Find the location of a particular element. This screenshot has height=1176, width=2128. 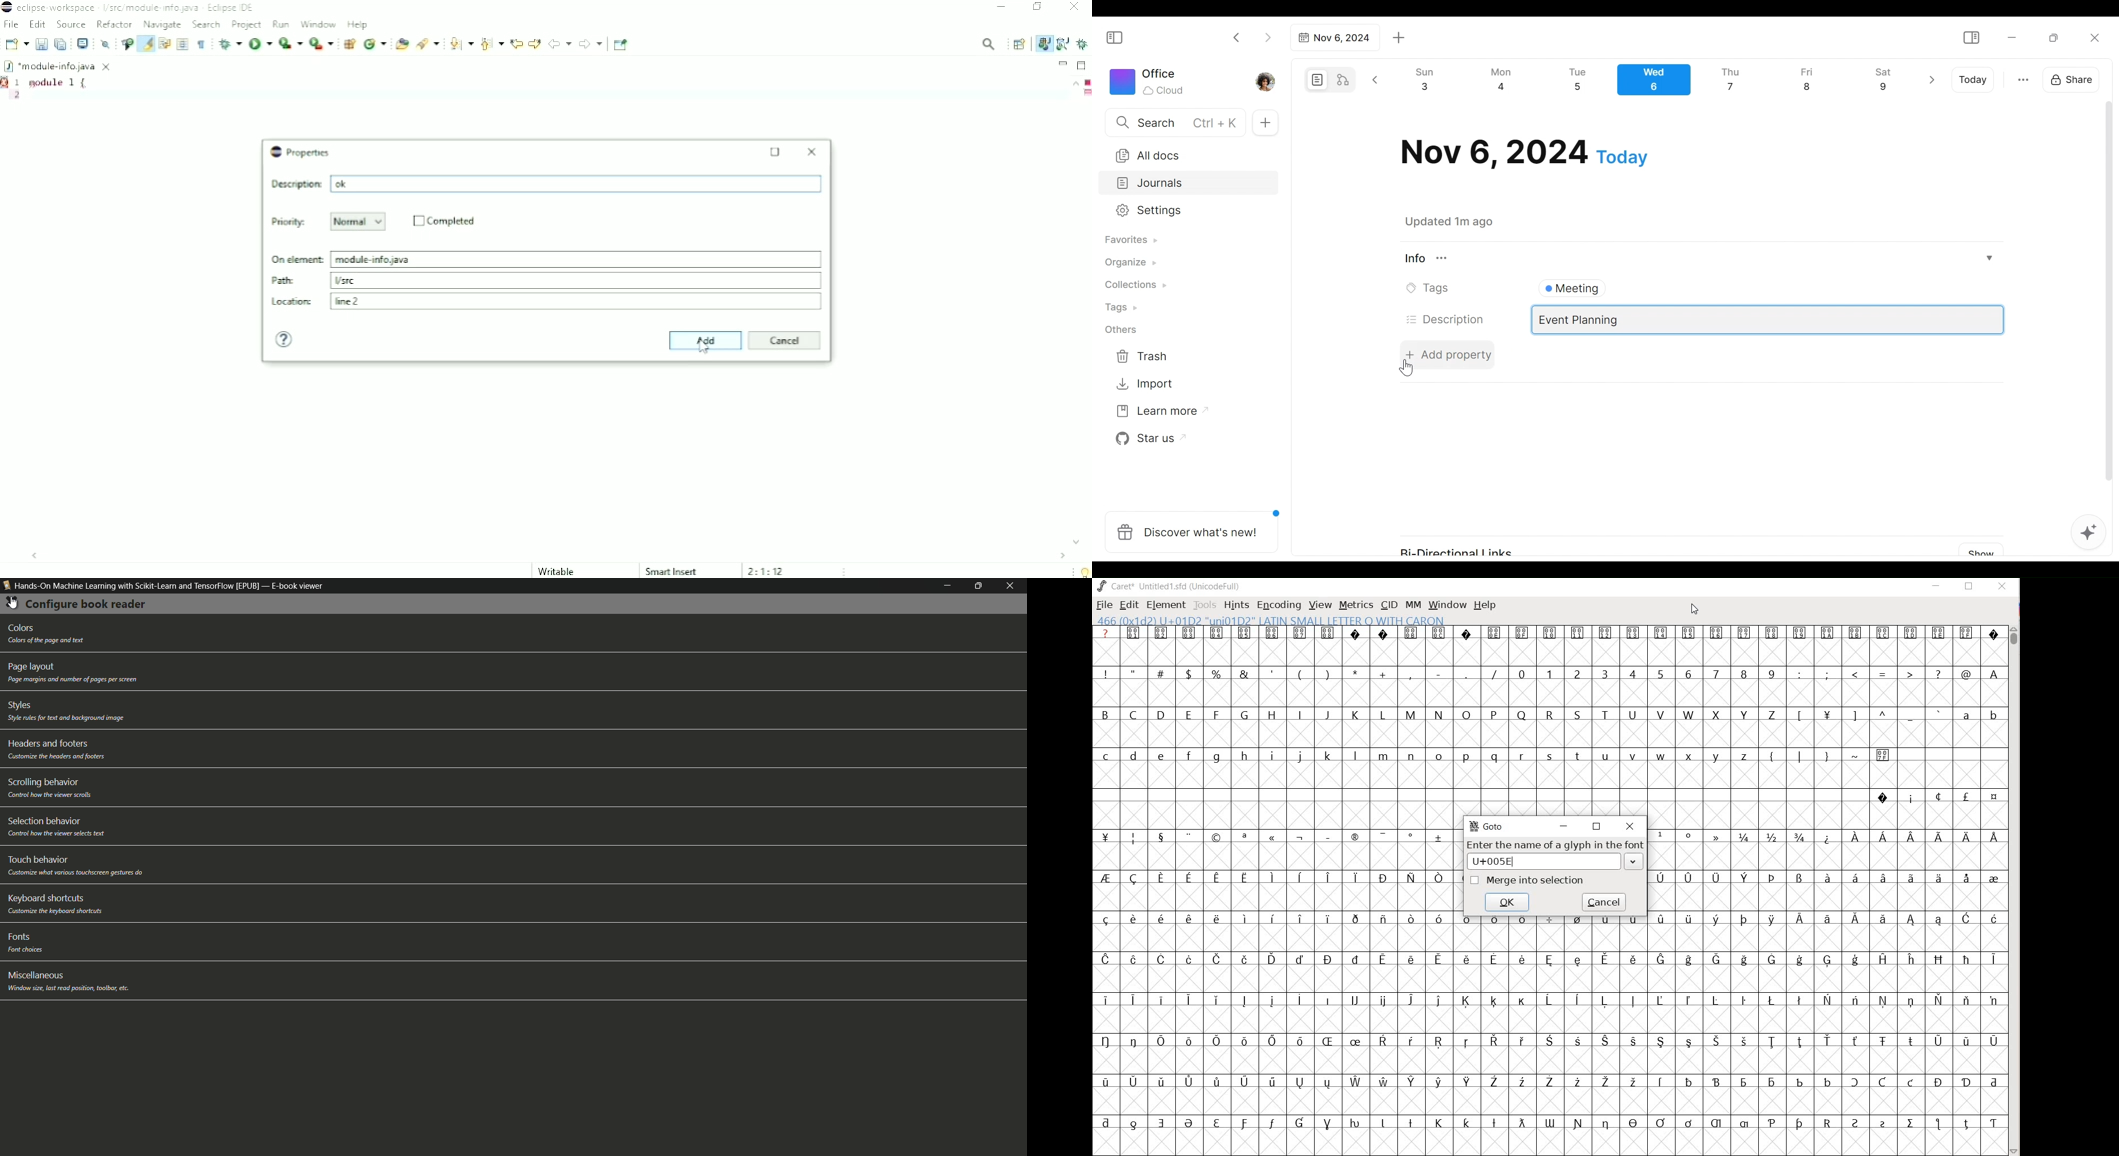

close is located at coordinates (11, 603).